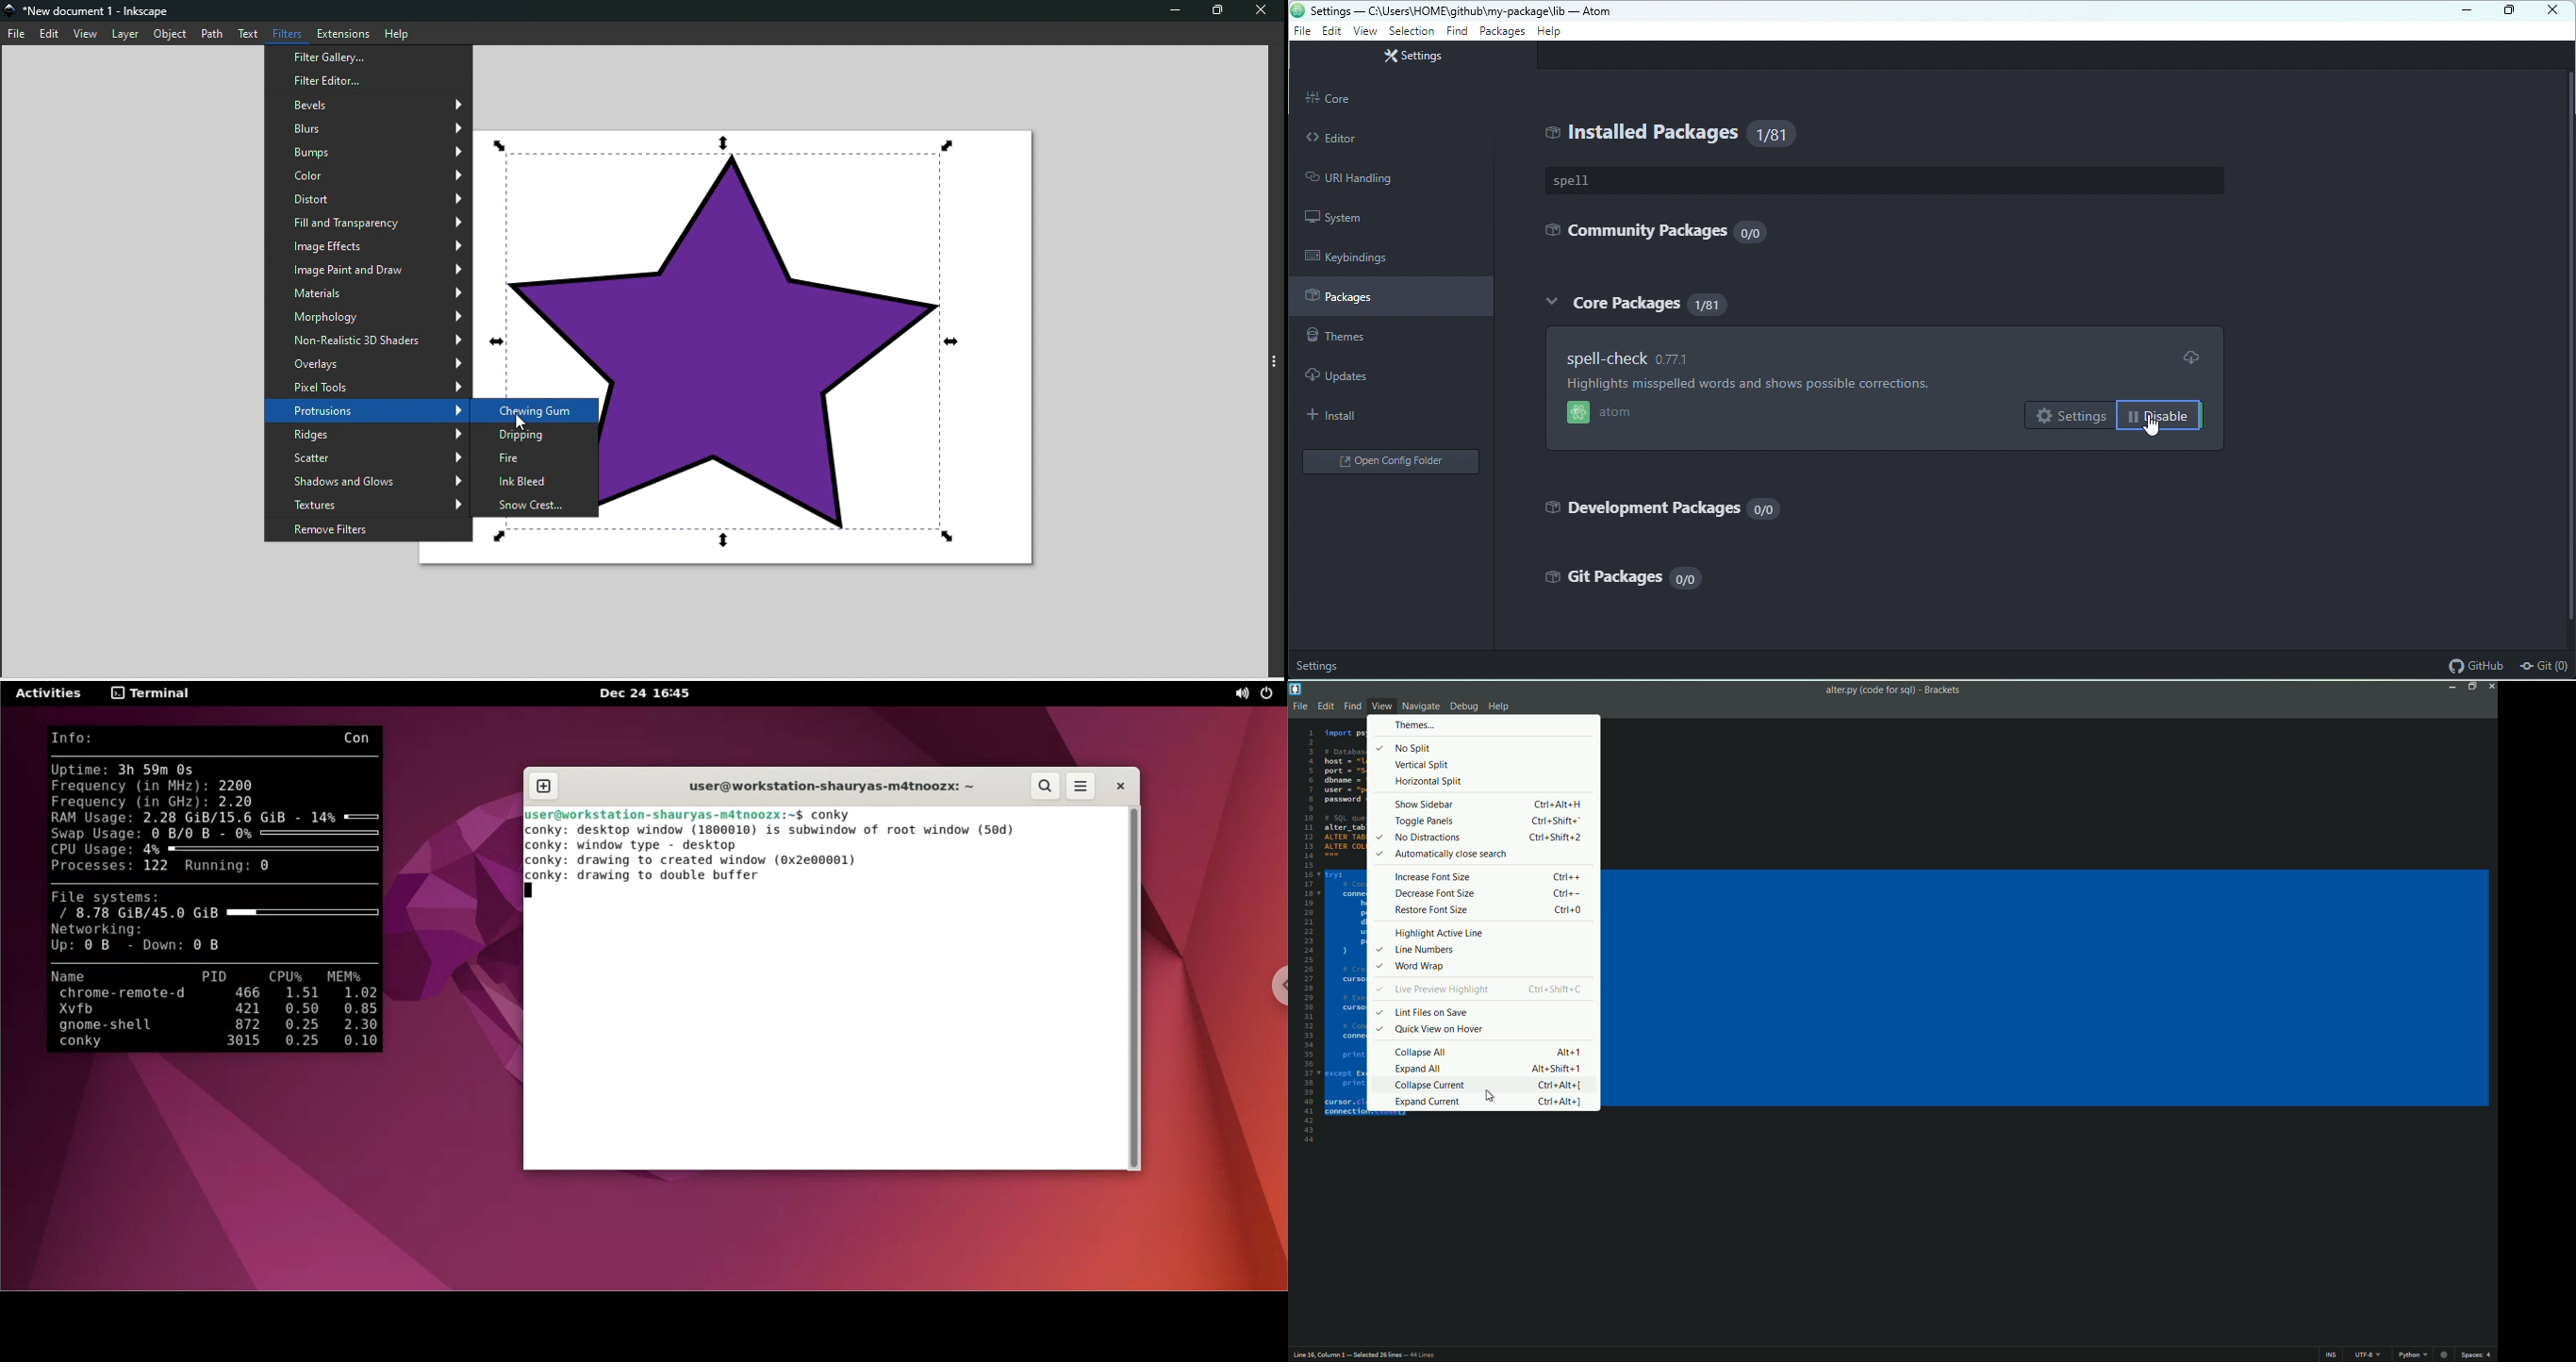  Describe the element at coordinates (2568, 345) in the screenshot. I see `vertical scrollbar` at that location.